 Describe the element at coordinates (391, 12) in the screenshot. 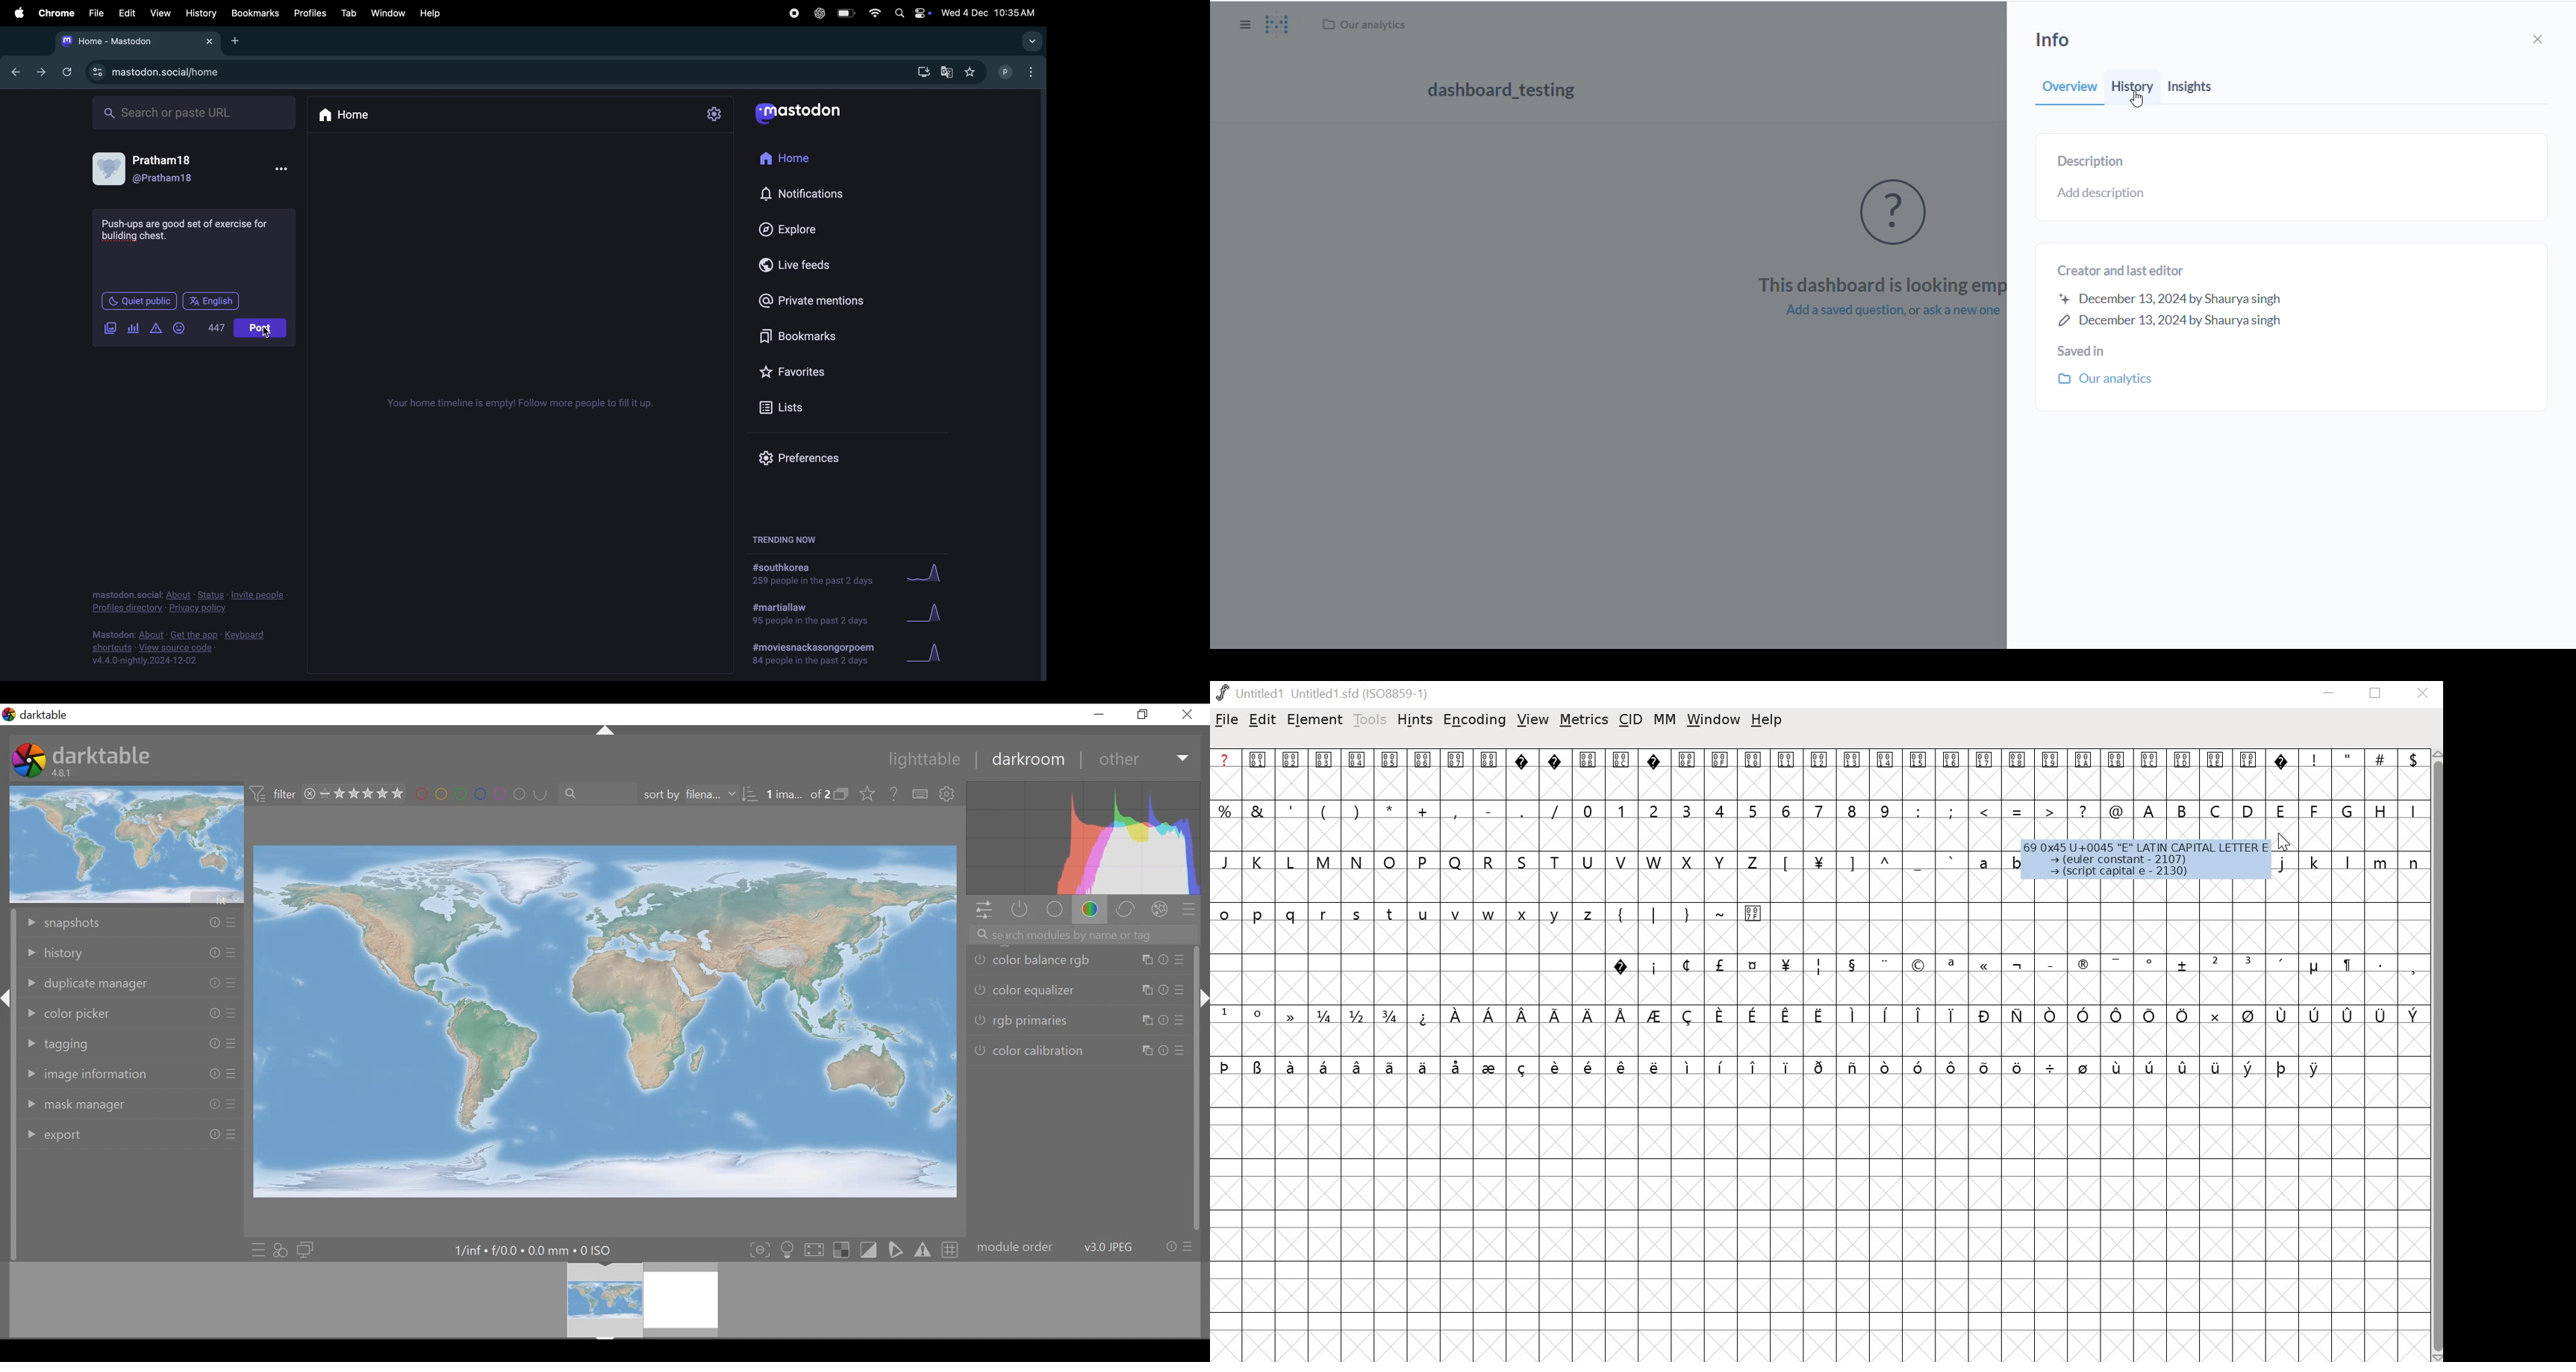

I see `window` at that location.